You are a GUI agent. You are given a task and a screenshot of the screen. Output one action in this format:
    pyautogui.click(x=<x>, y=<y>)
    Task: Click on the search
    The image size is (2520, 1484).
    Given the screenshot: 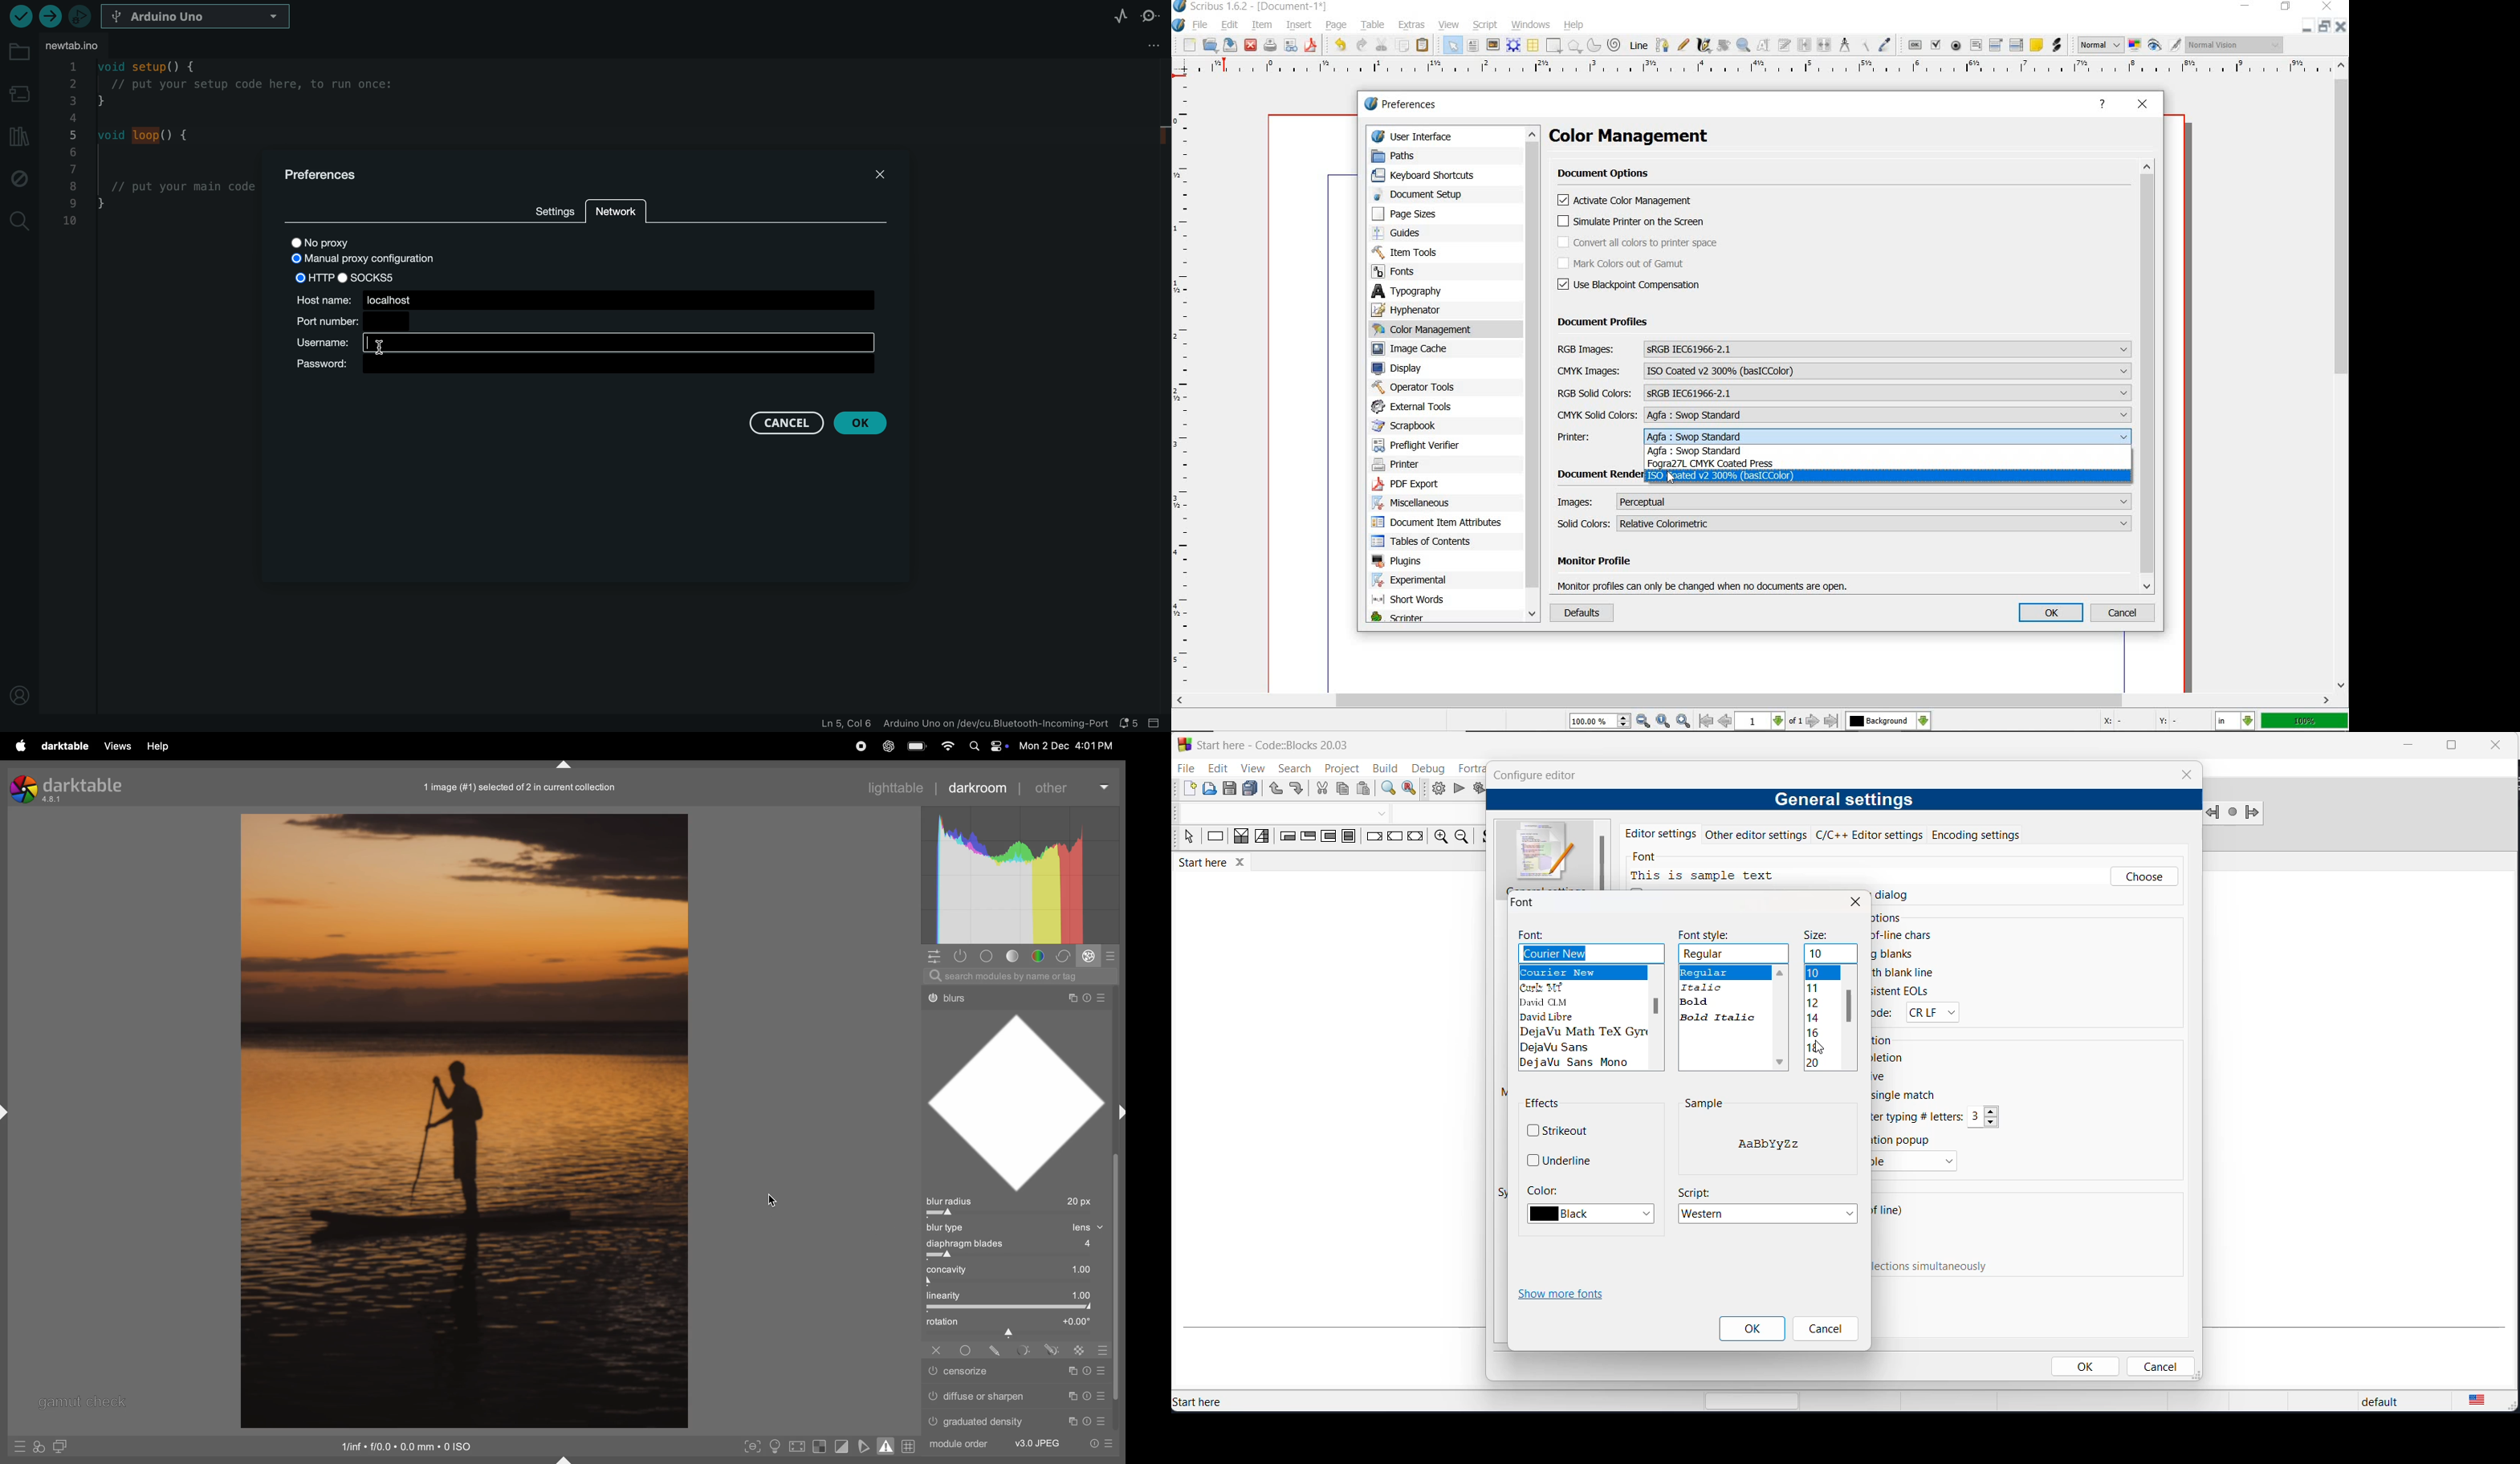 What is the action you would take?
    pyautogui.click(x=19, y=221)
    